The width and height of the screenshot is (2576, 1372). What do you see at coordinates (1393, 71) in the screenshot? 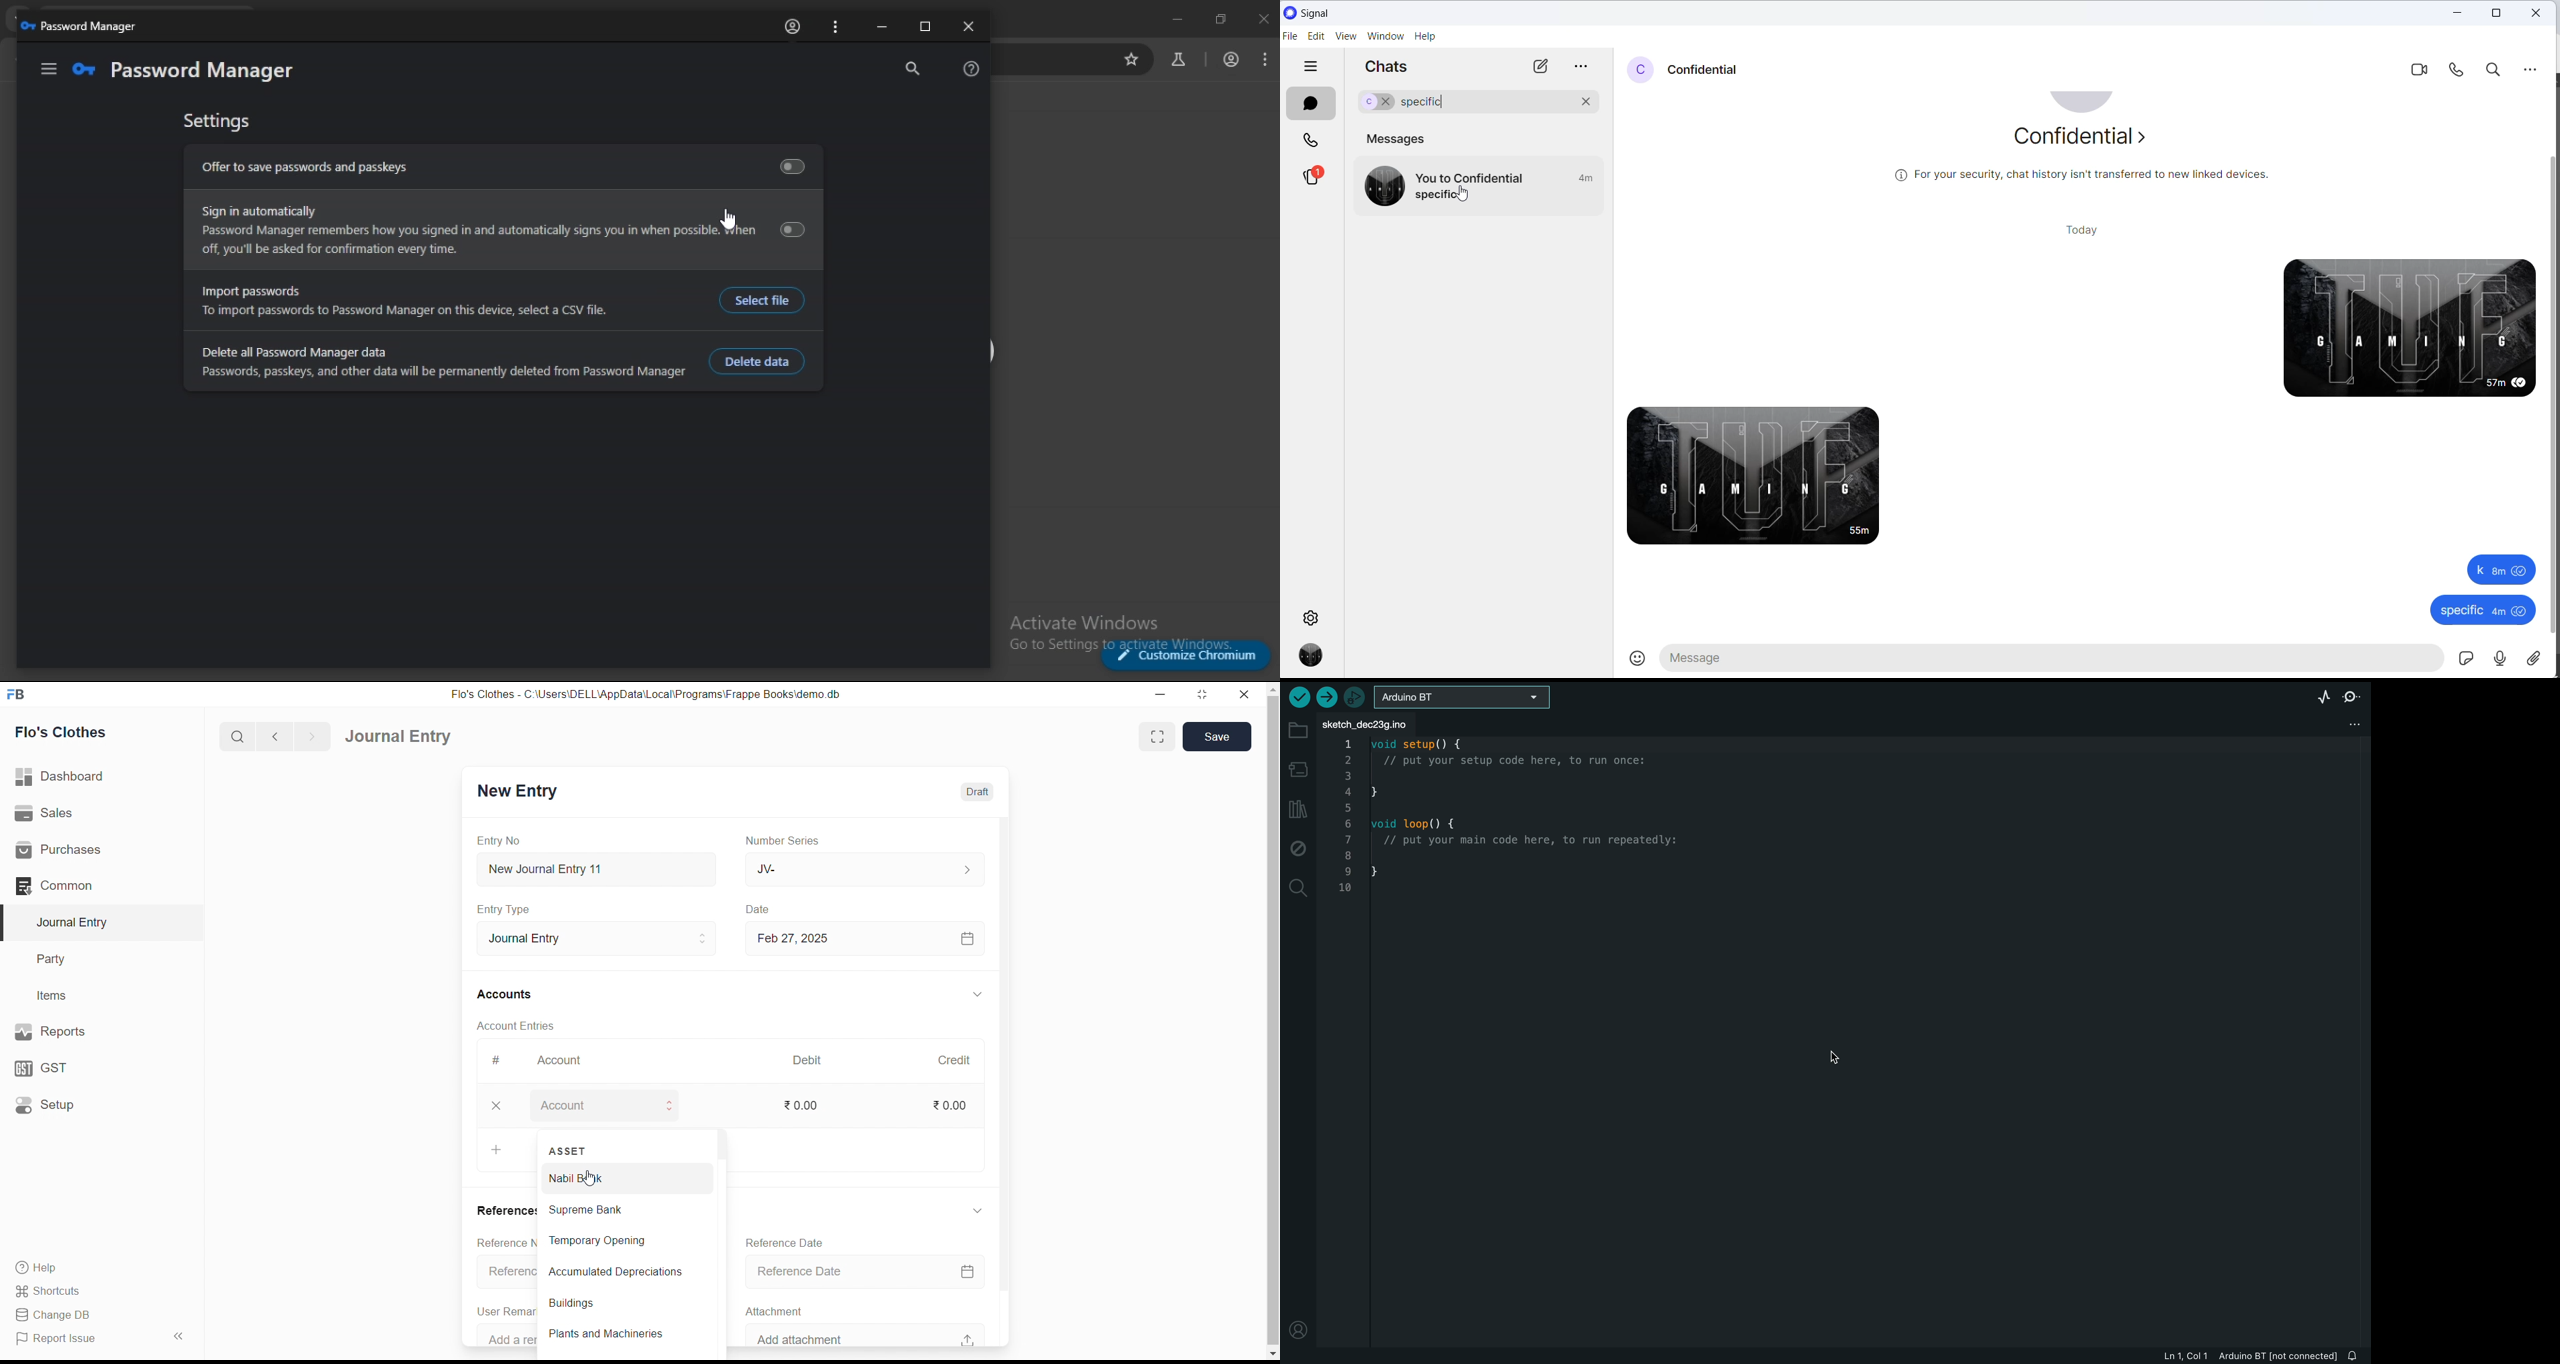
I see `chats heading` at bounding box center [1393, 71].